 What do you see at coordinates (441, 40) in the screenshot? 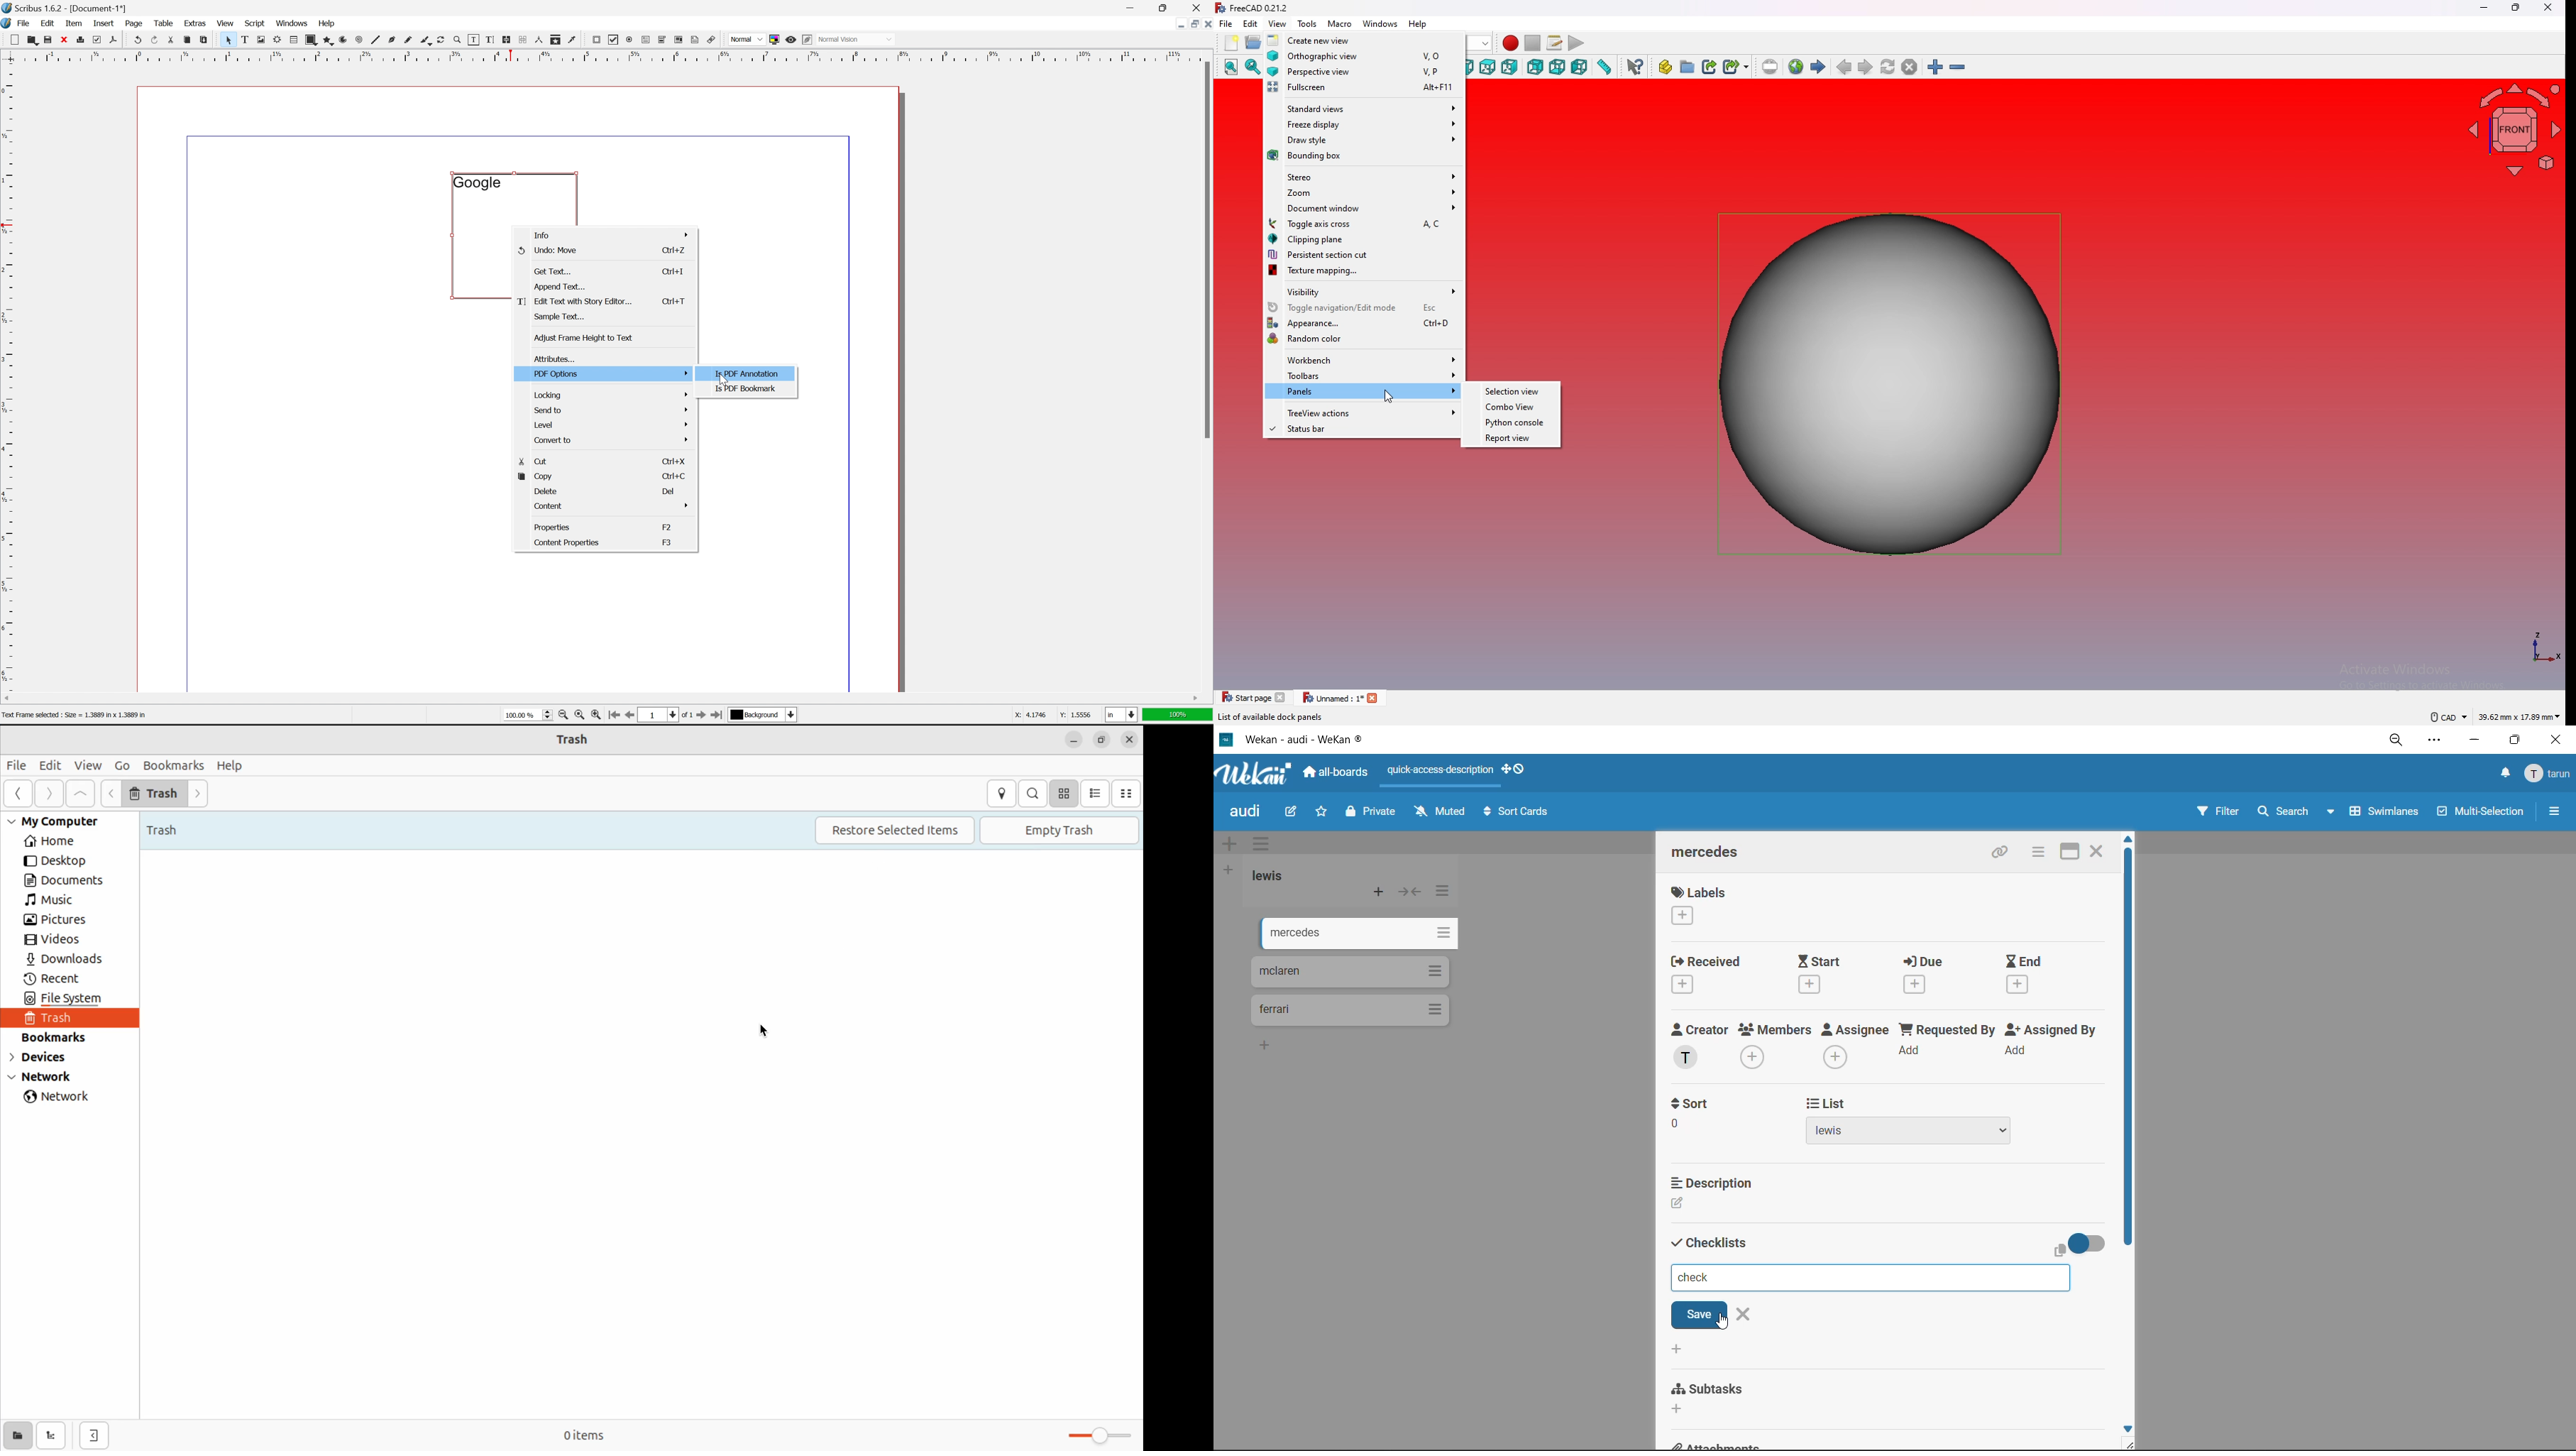
I see `rotate item` at bounding box center [441, 40].